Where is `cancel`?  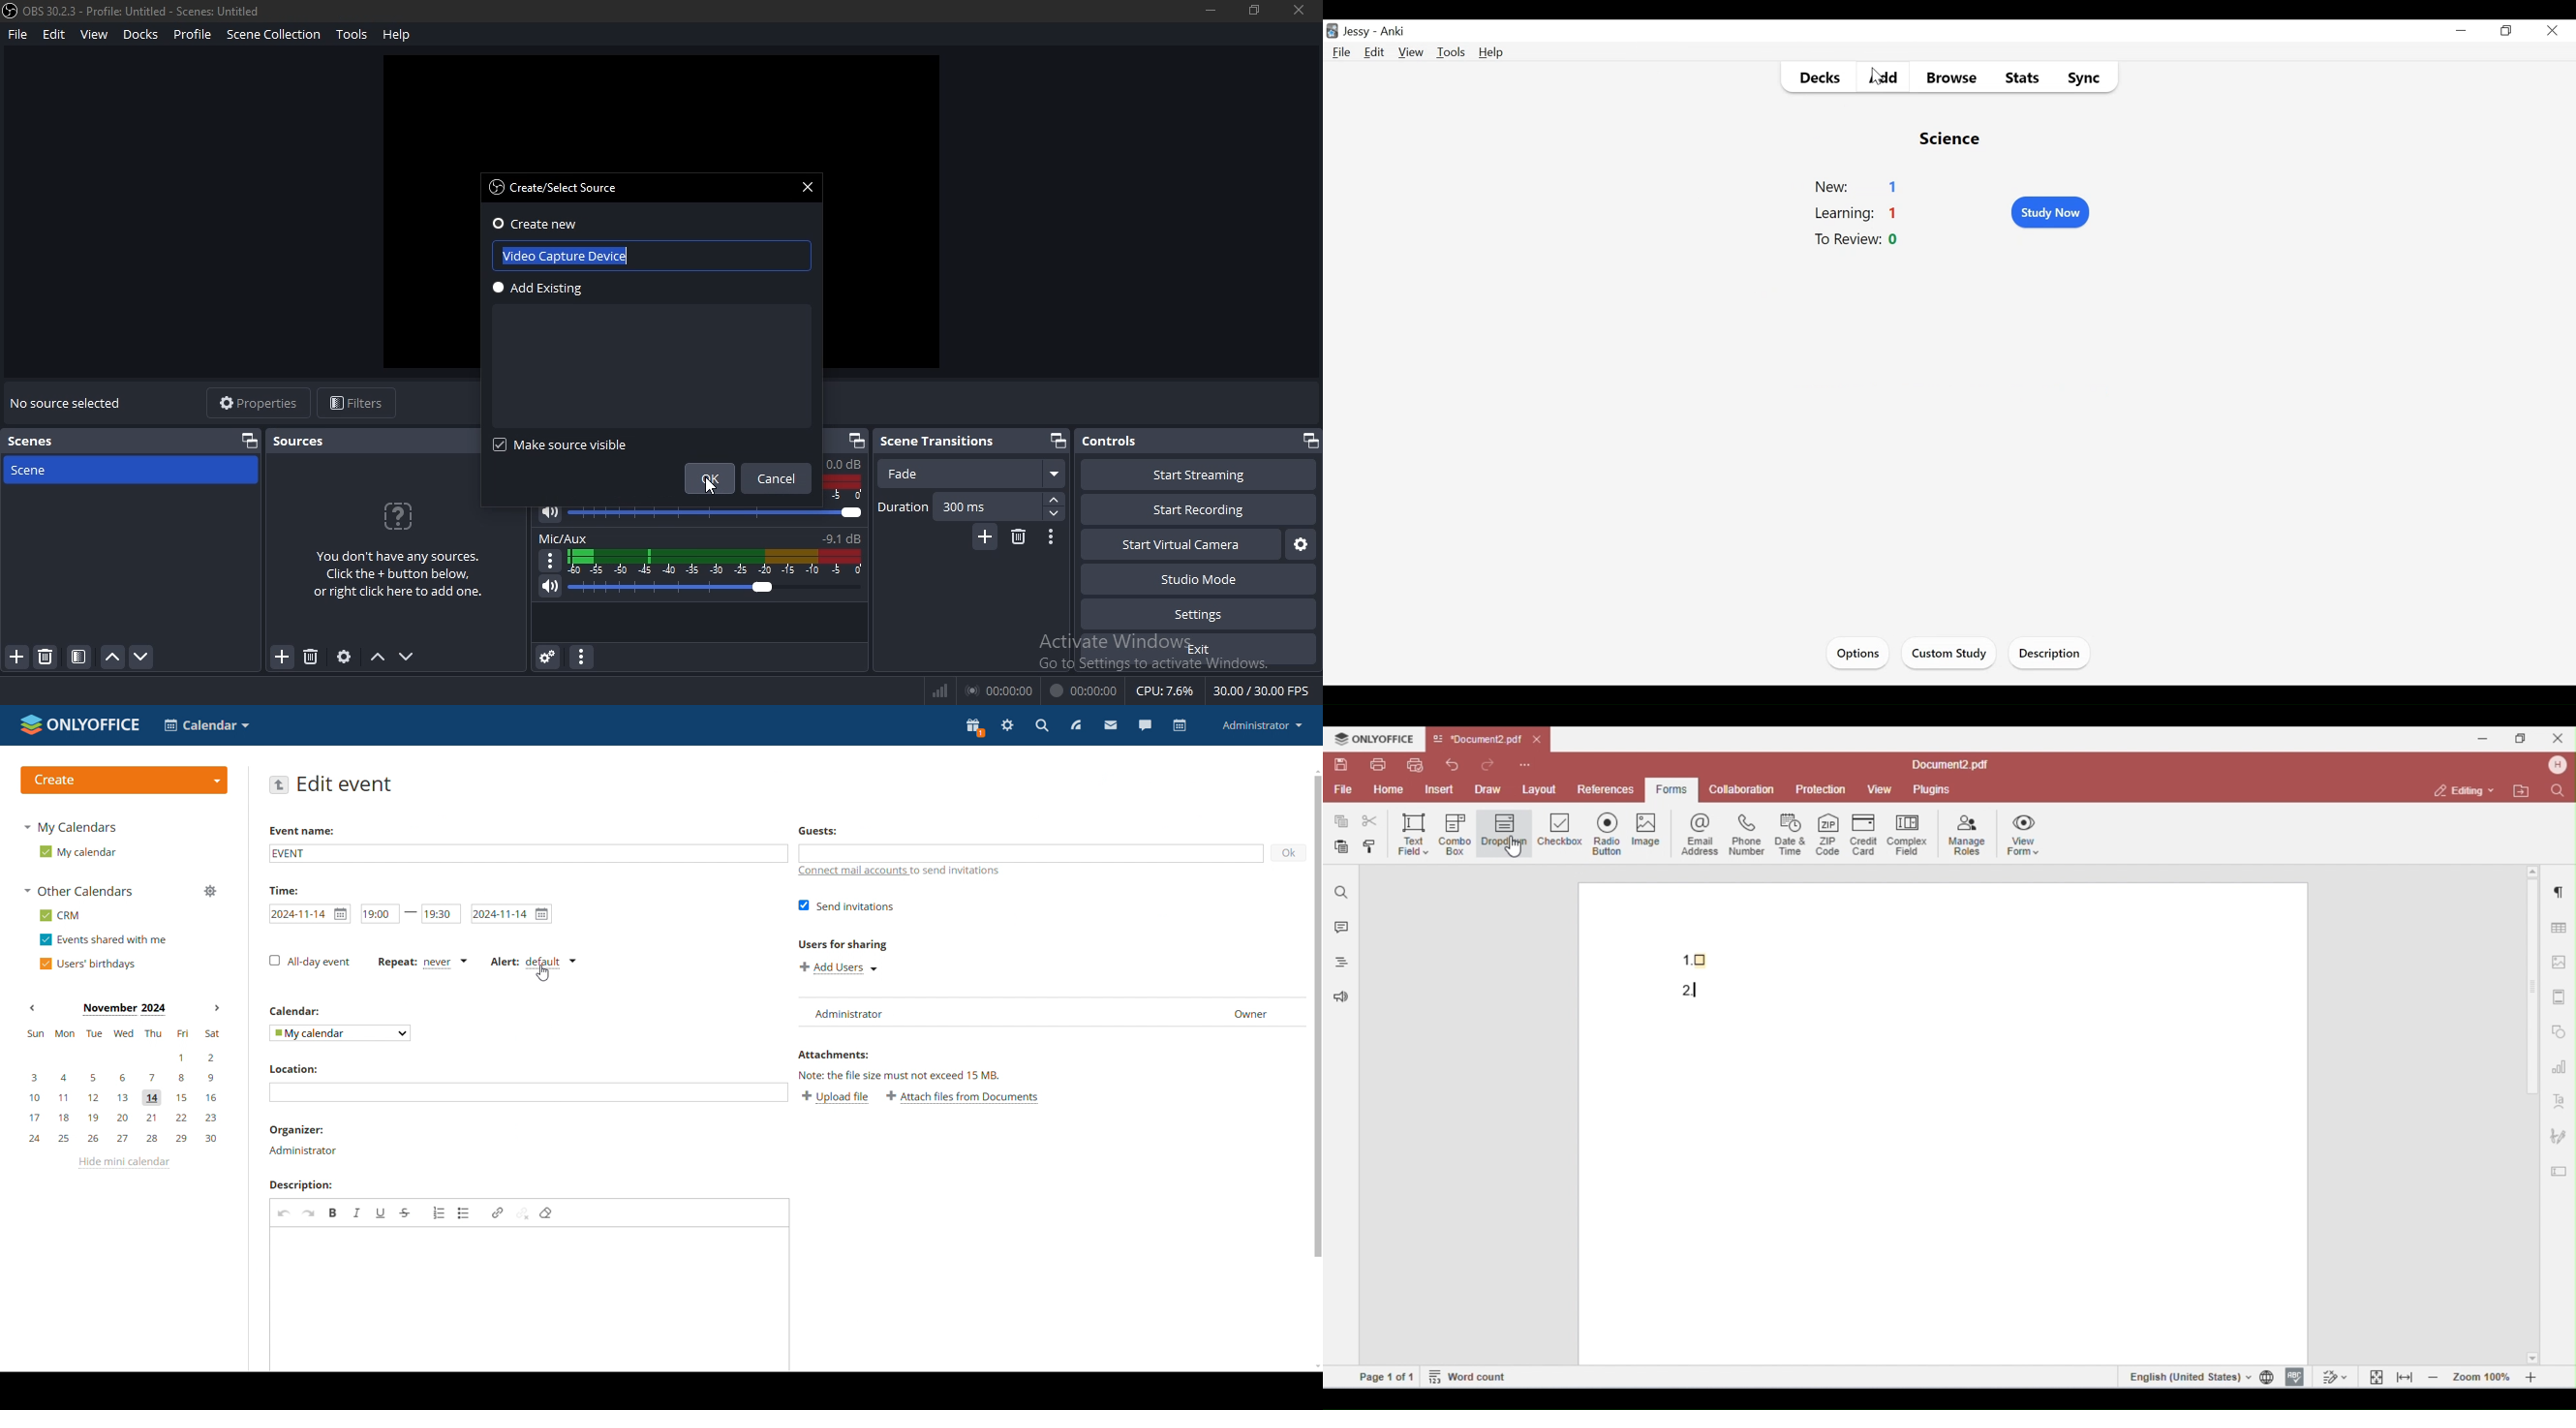
cancel is located at coordinates (777, 480).